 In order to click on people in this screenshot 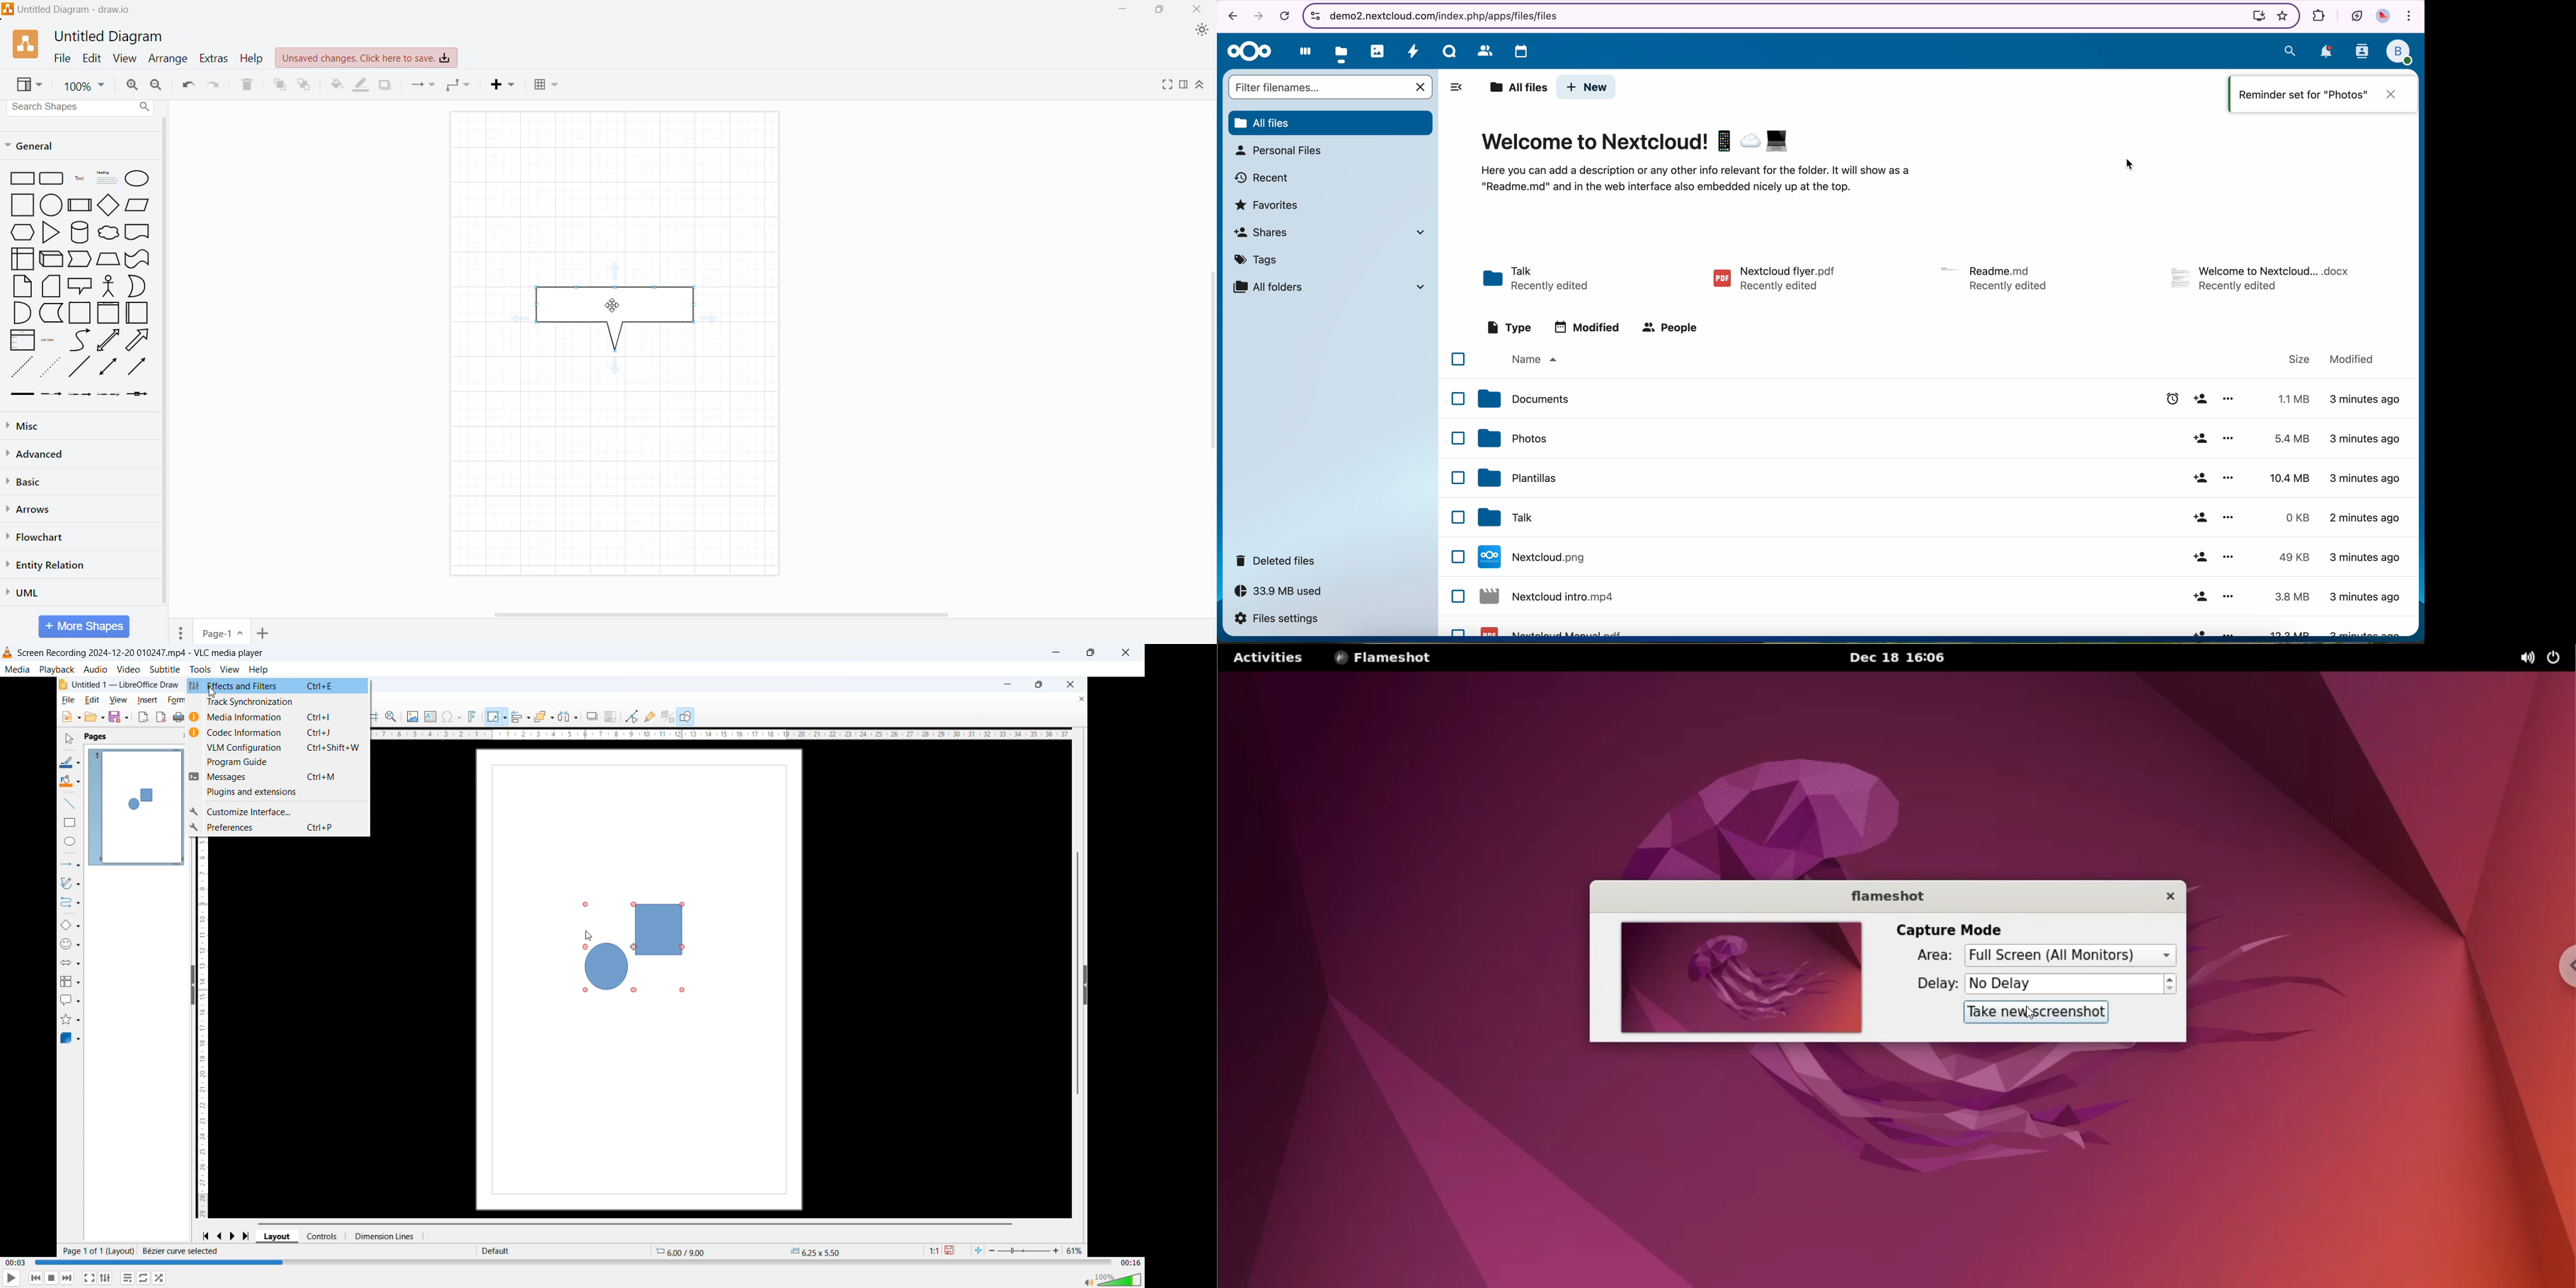, I will do `click(1672, 329)`.